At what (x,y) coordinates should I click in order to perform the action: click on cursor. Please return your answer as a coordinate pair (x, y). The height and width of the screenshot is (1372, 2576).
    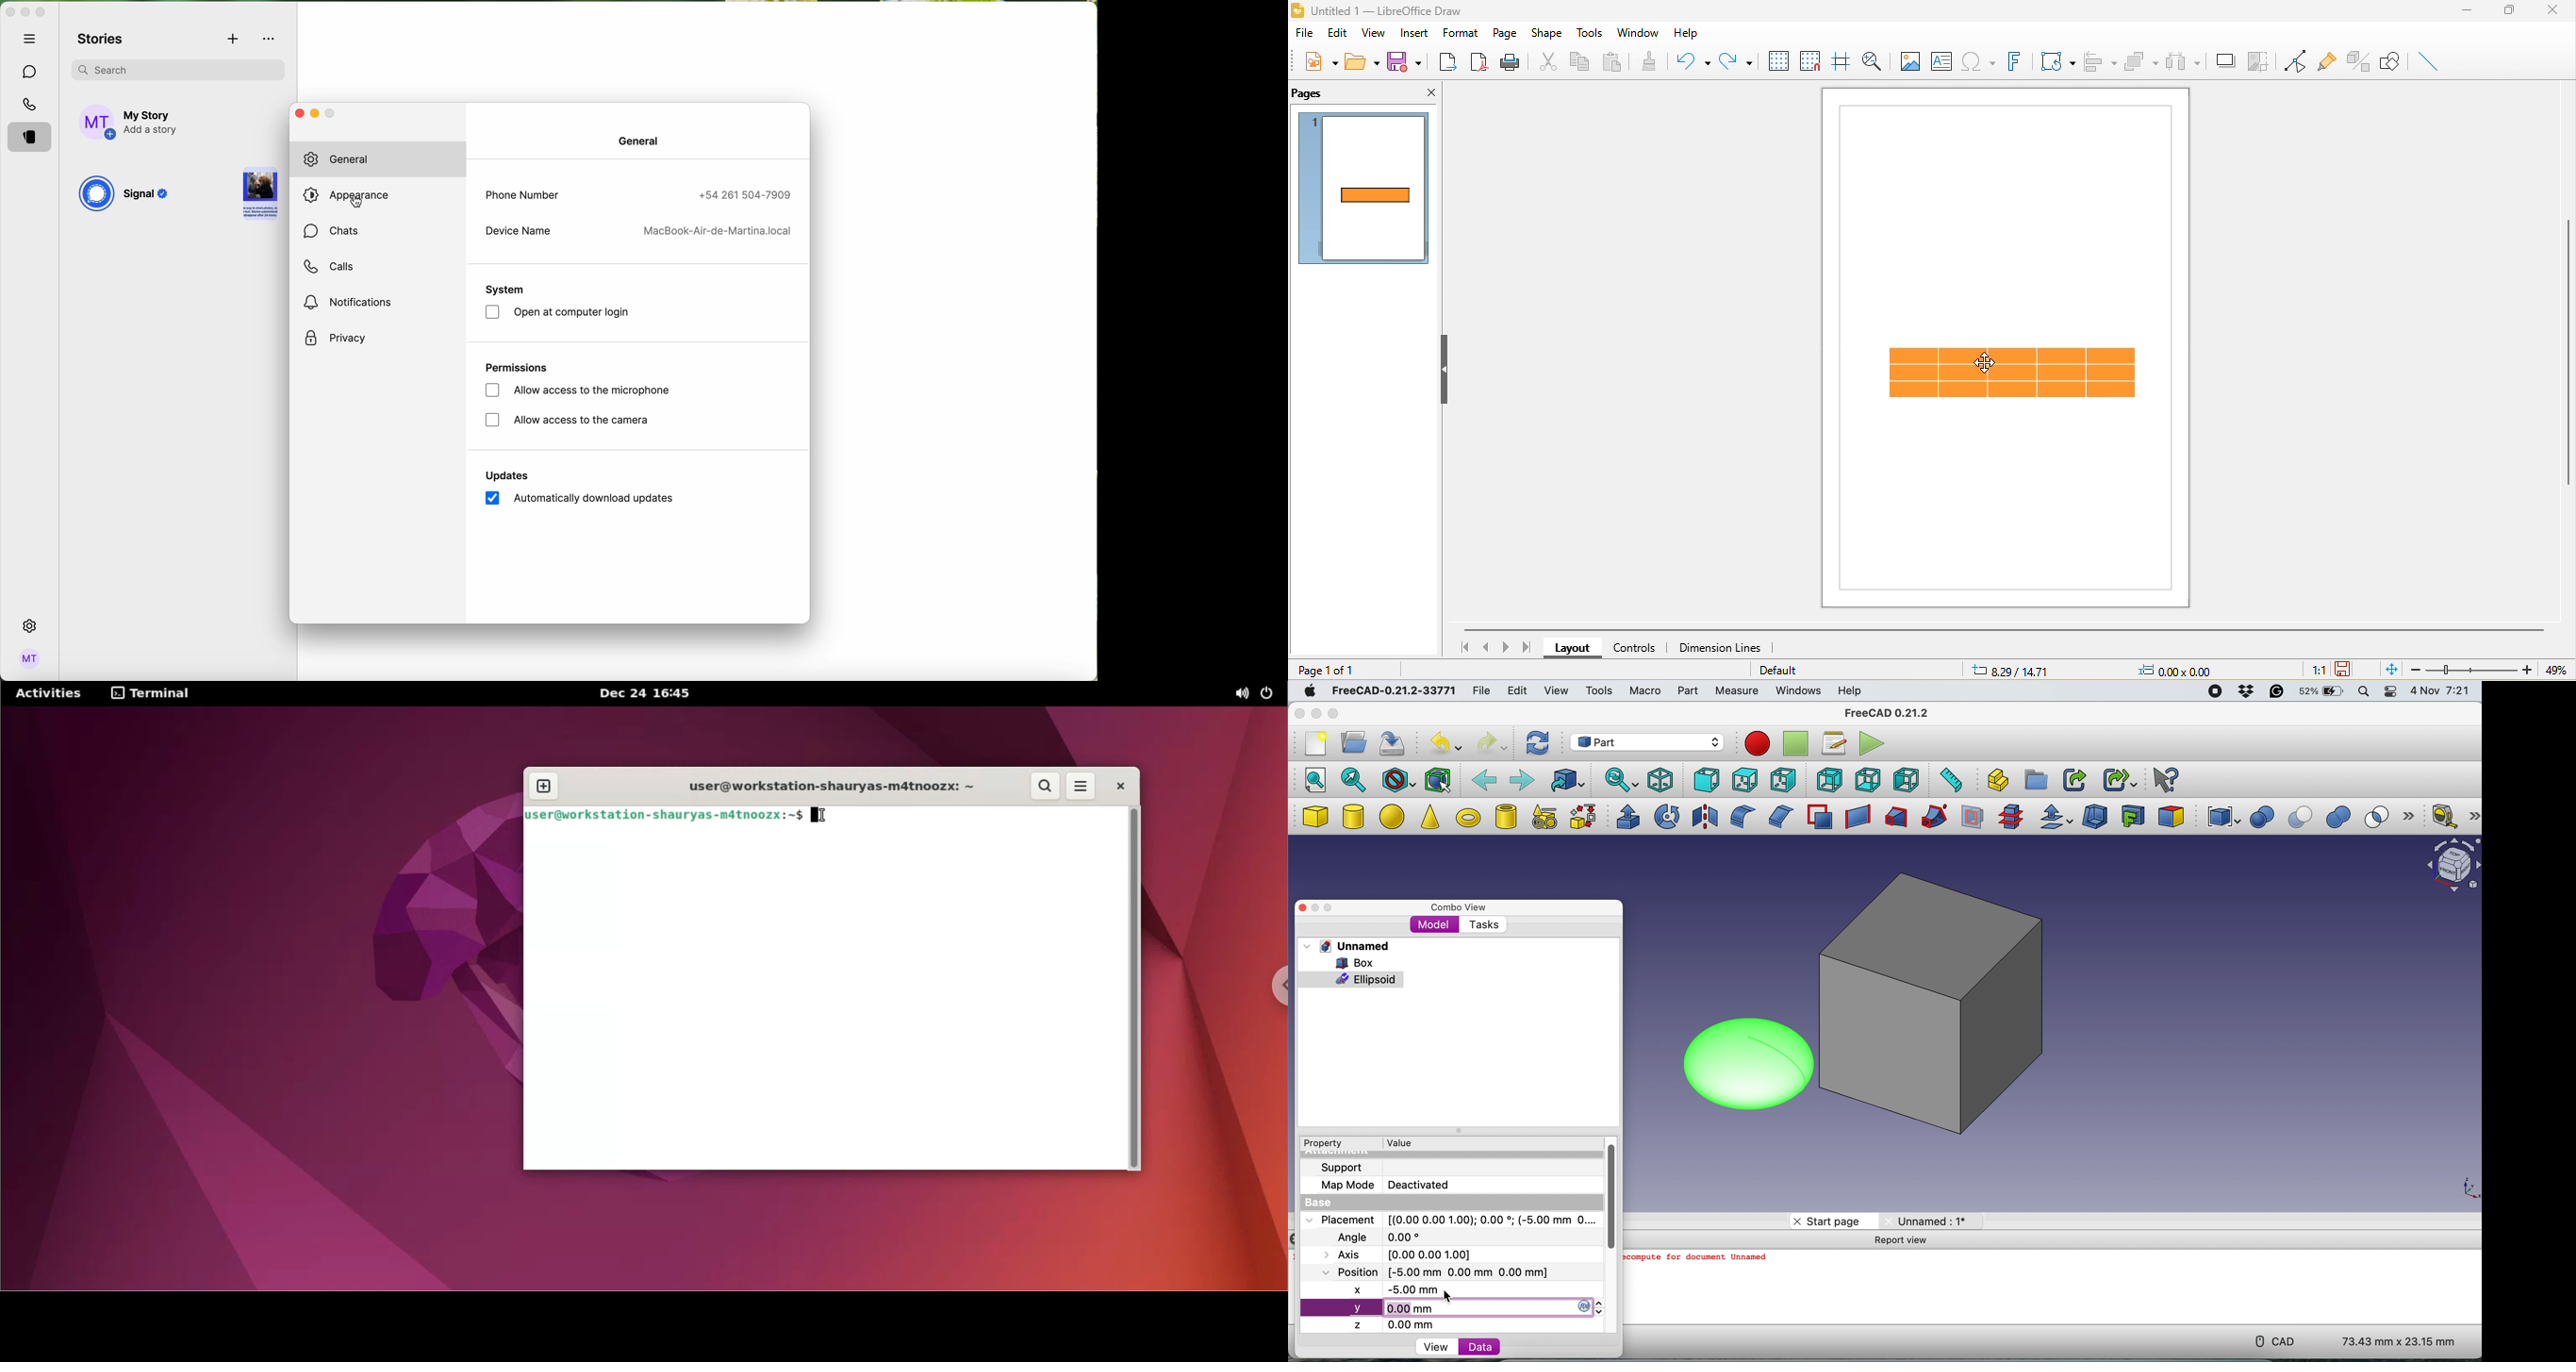
    Looking at the image, I should click on (358, 203).